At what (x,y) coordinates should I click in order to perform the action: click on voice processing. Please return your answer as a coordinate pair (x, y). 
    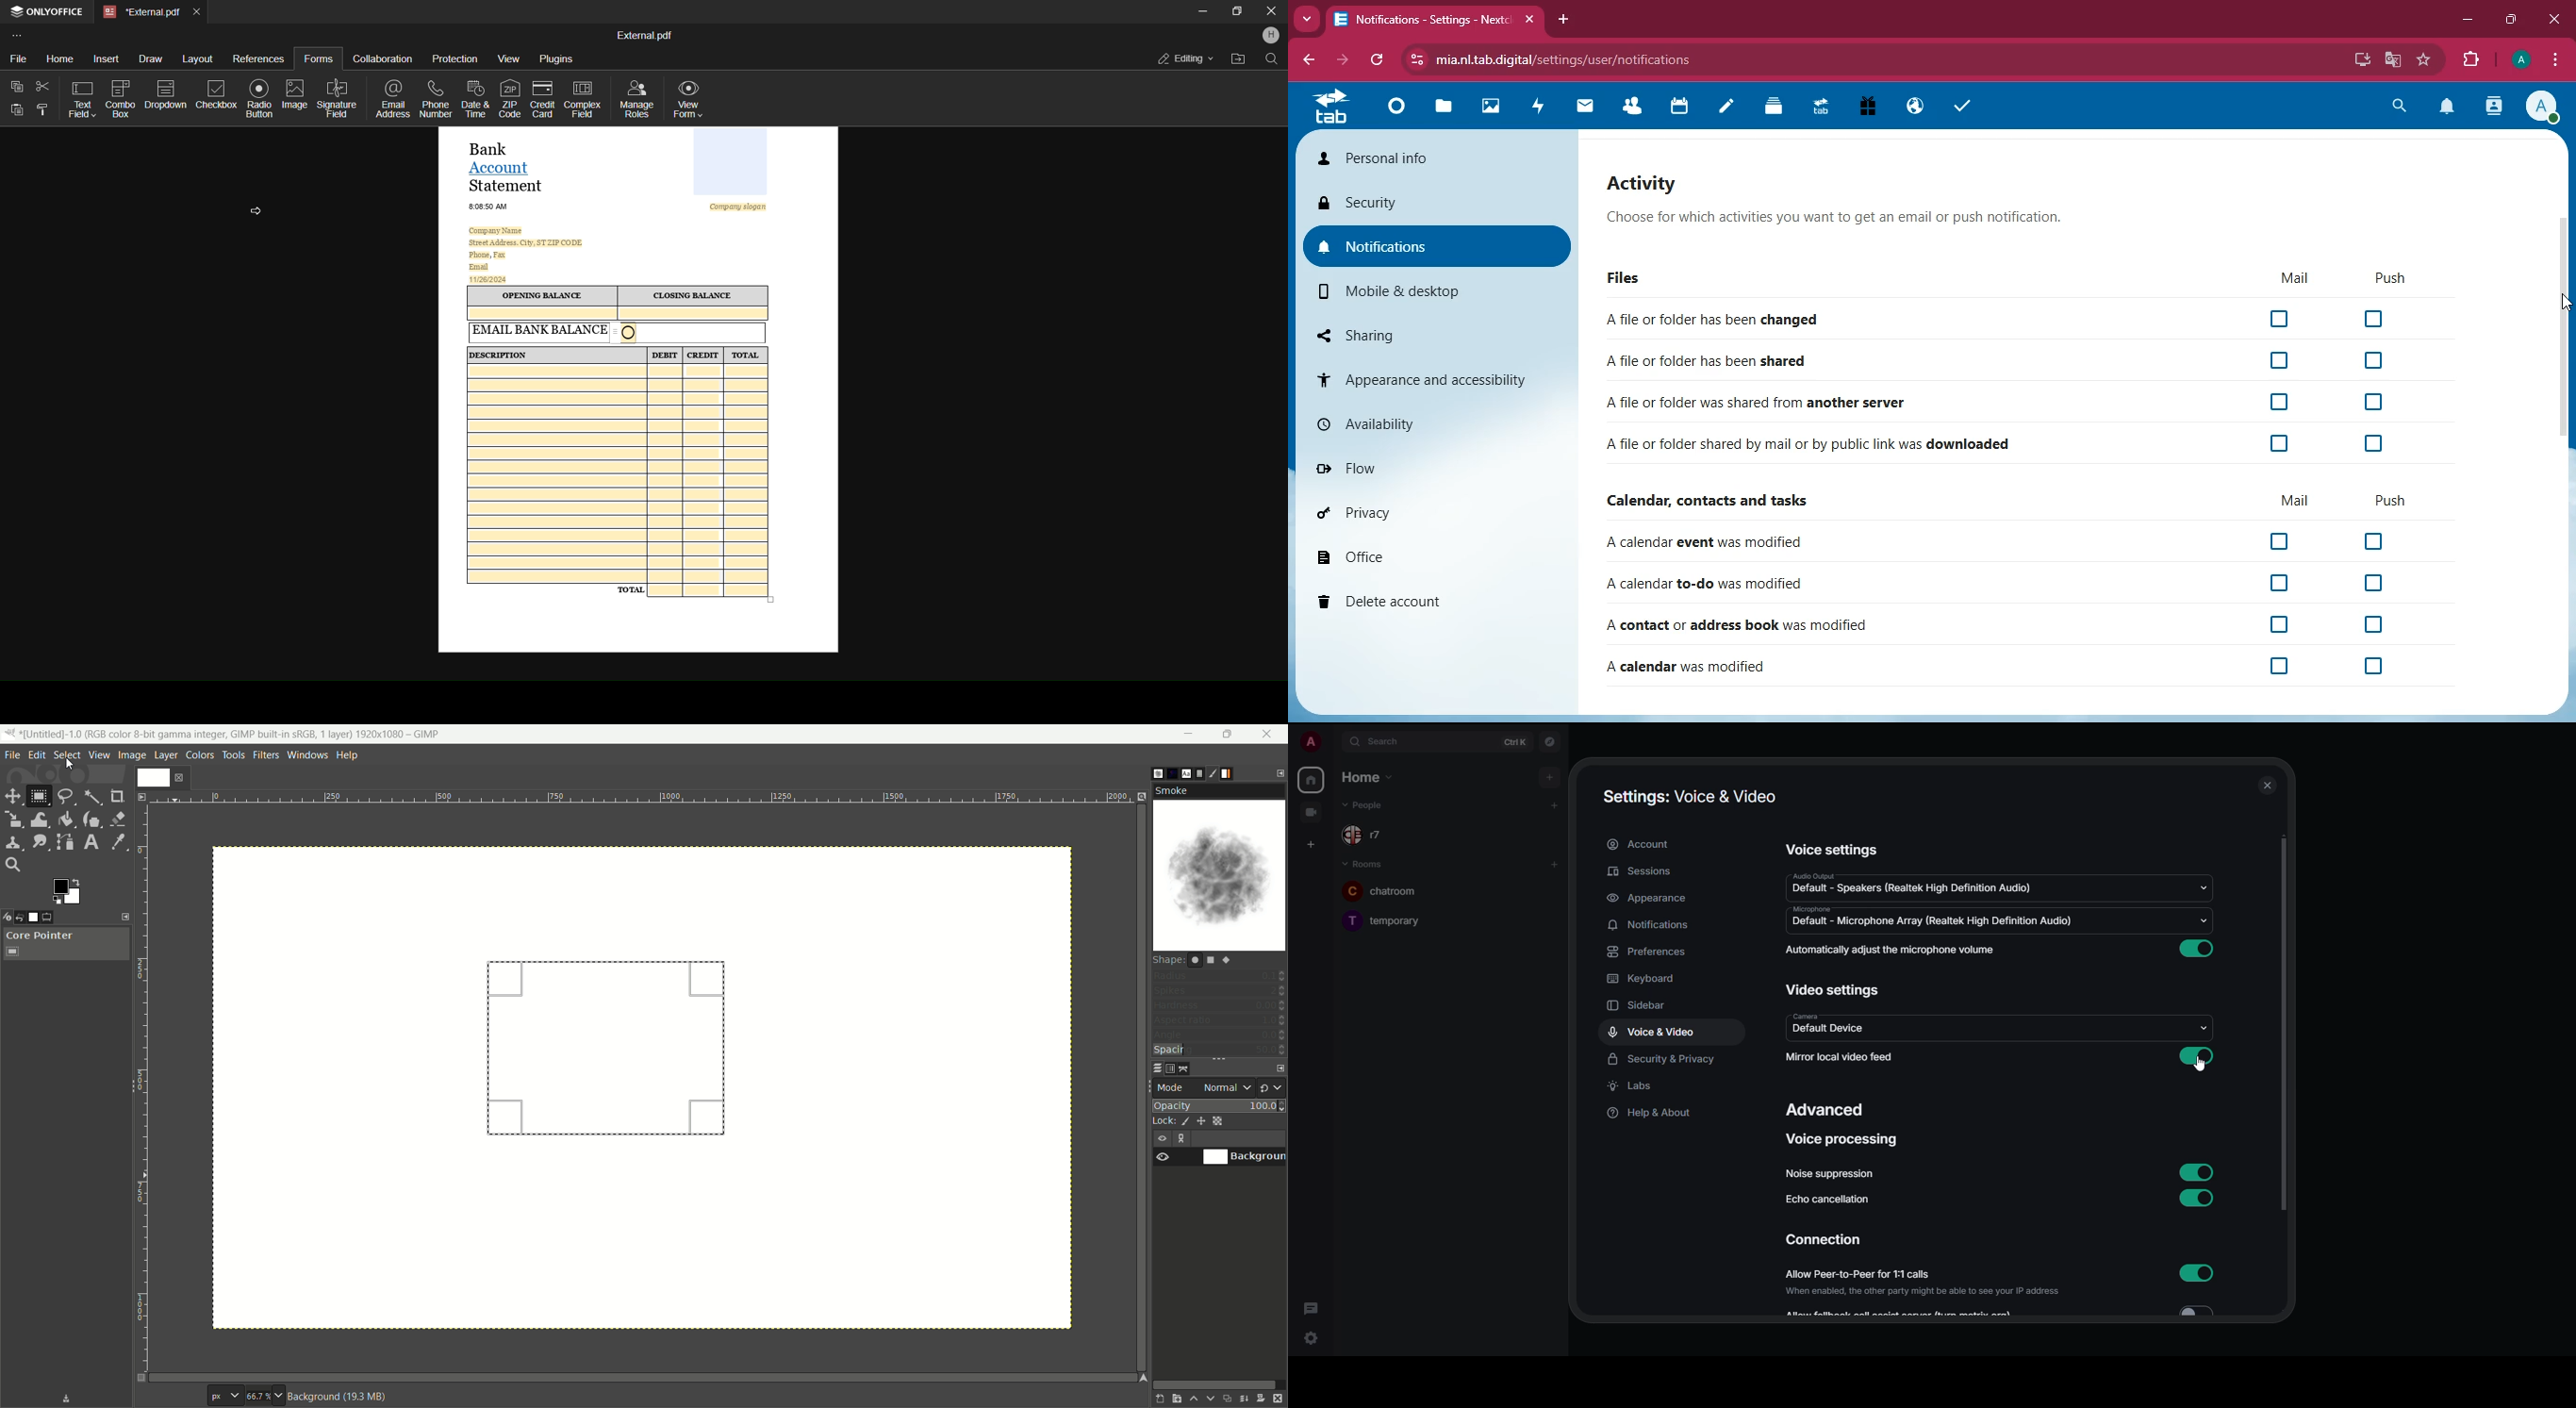
    Looking at the image, I should click on (1841, 1140).